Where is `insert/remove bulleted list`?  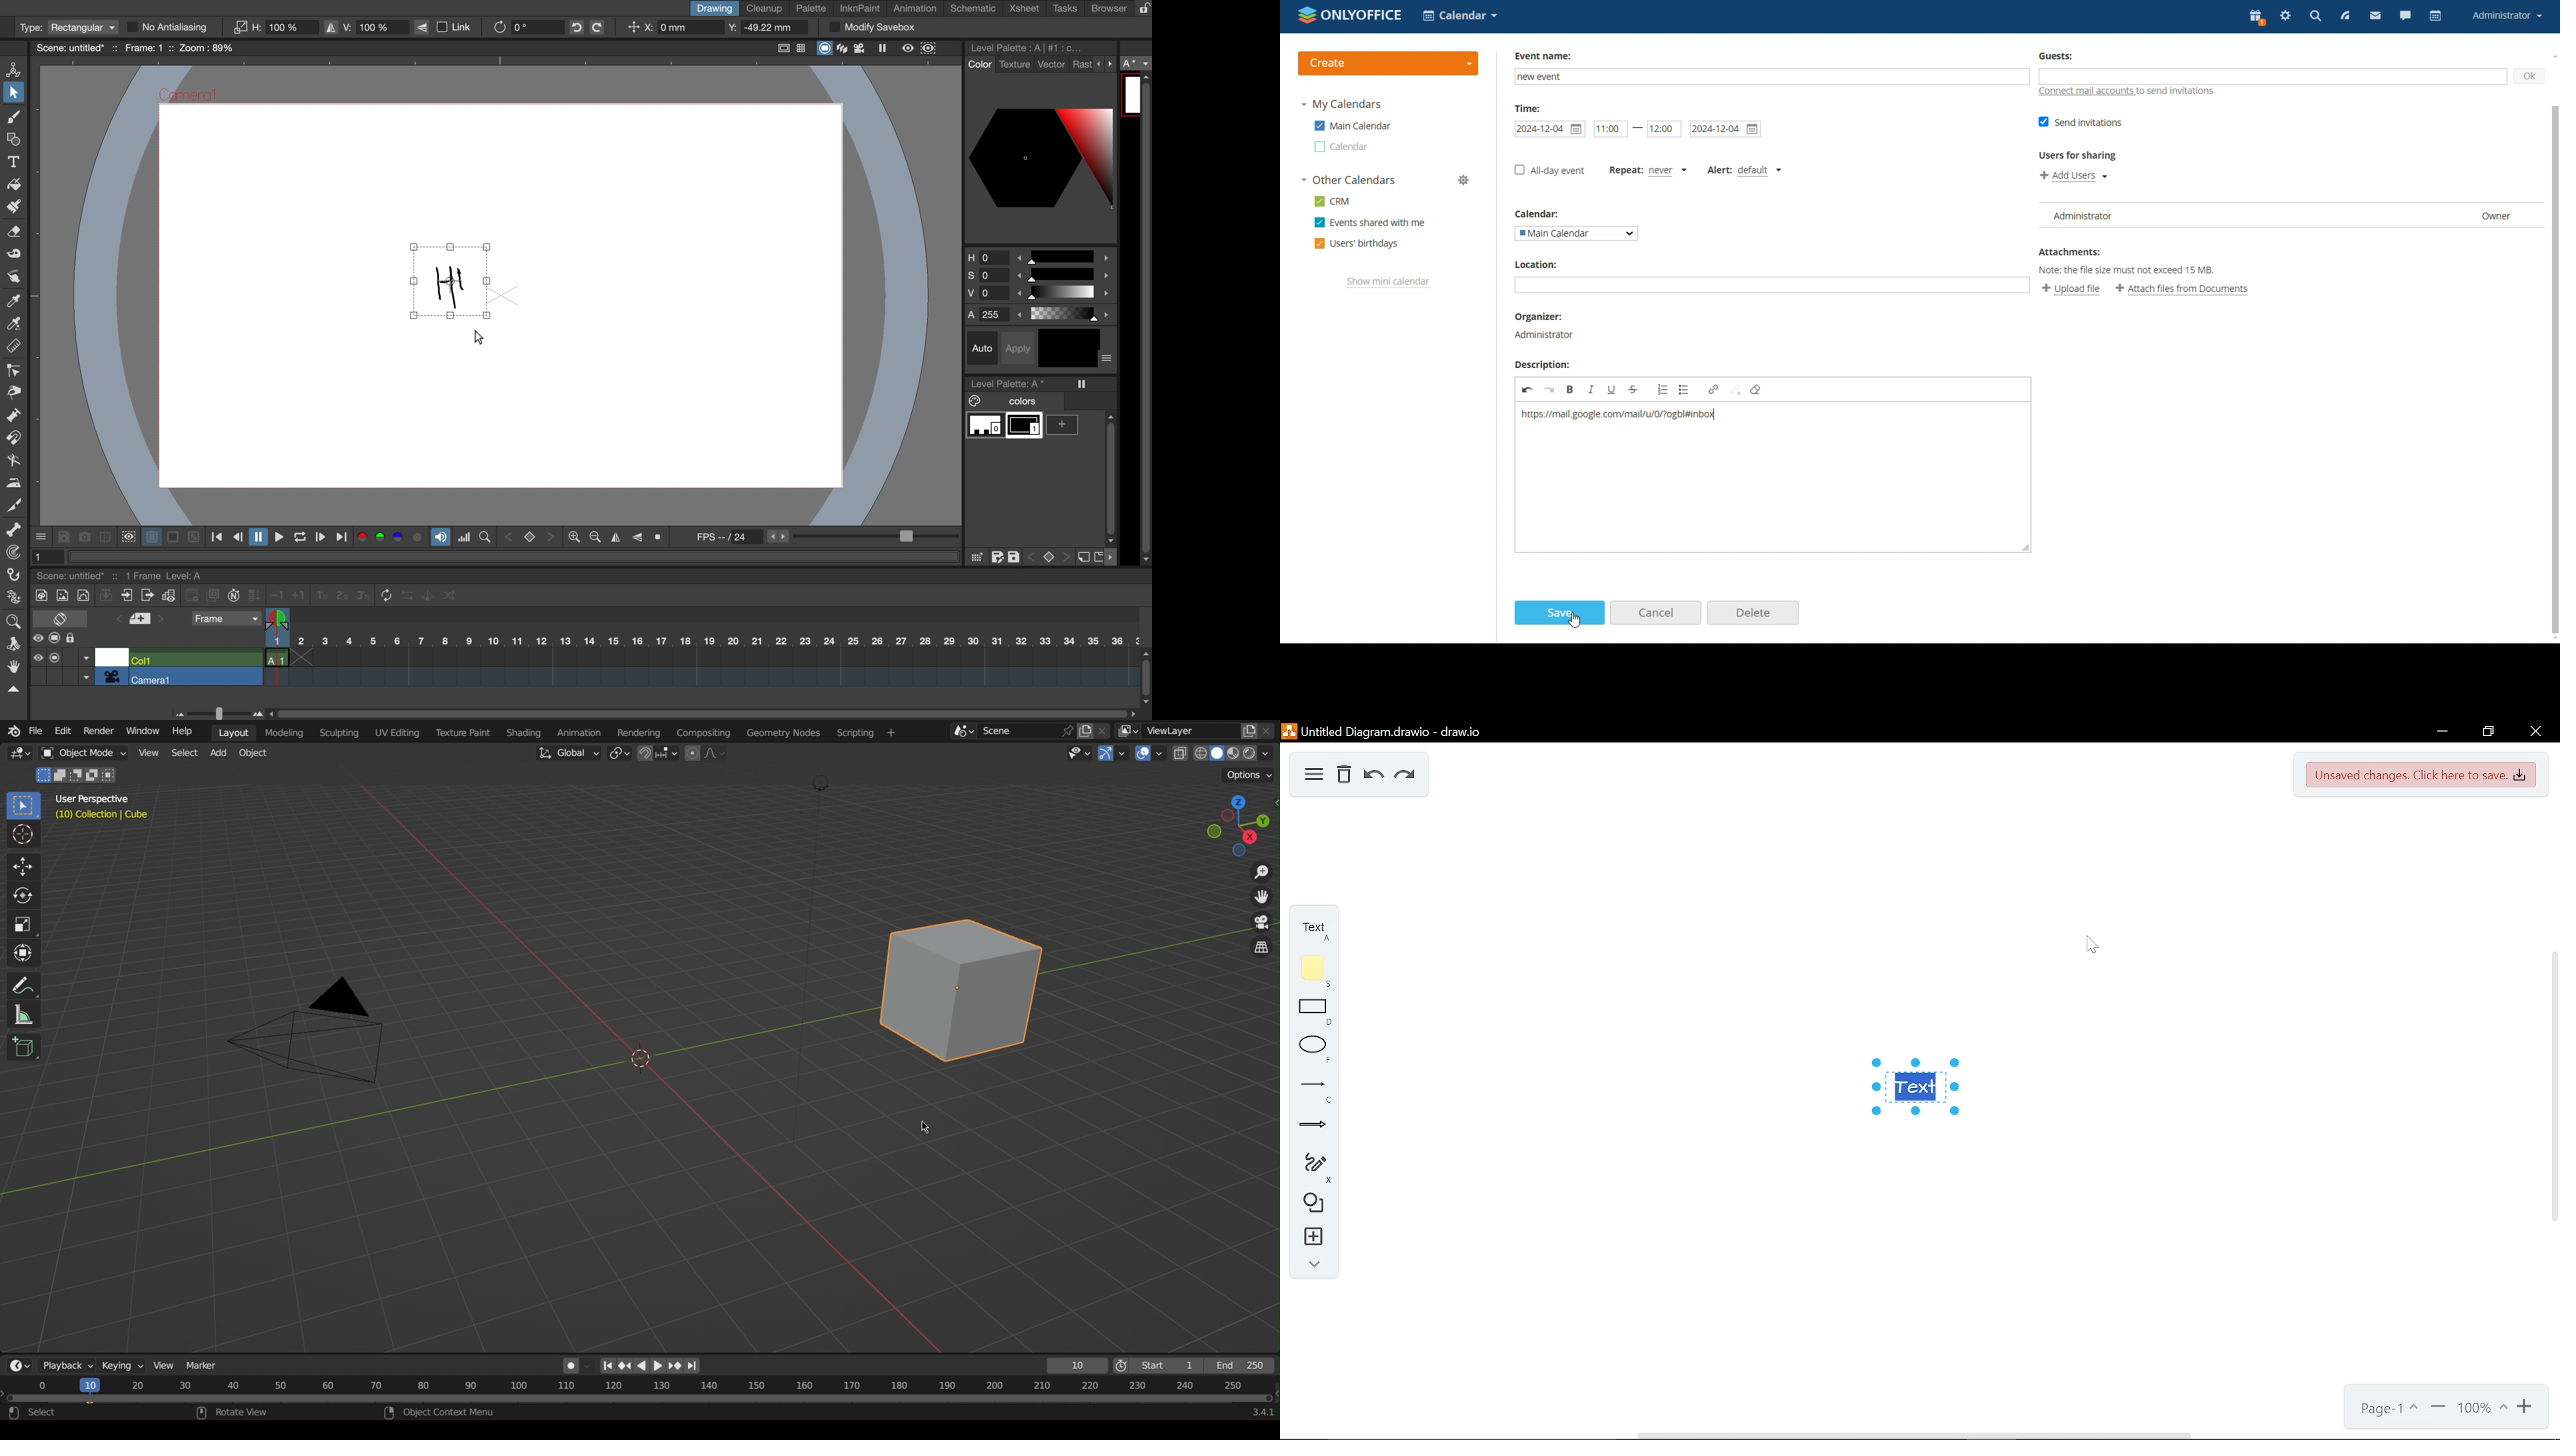 insert/remove bulleted list is located at coordinates (1685, 390).